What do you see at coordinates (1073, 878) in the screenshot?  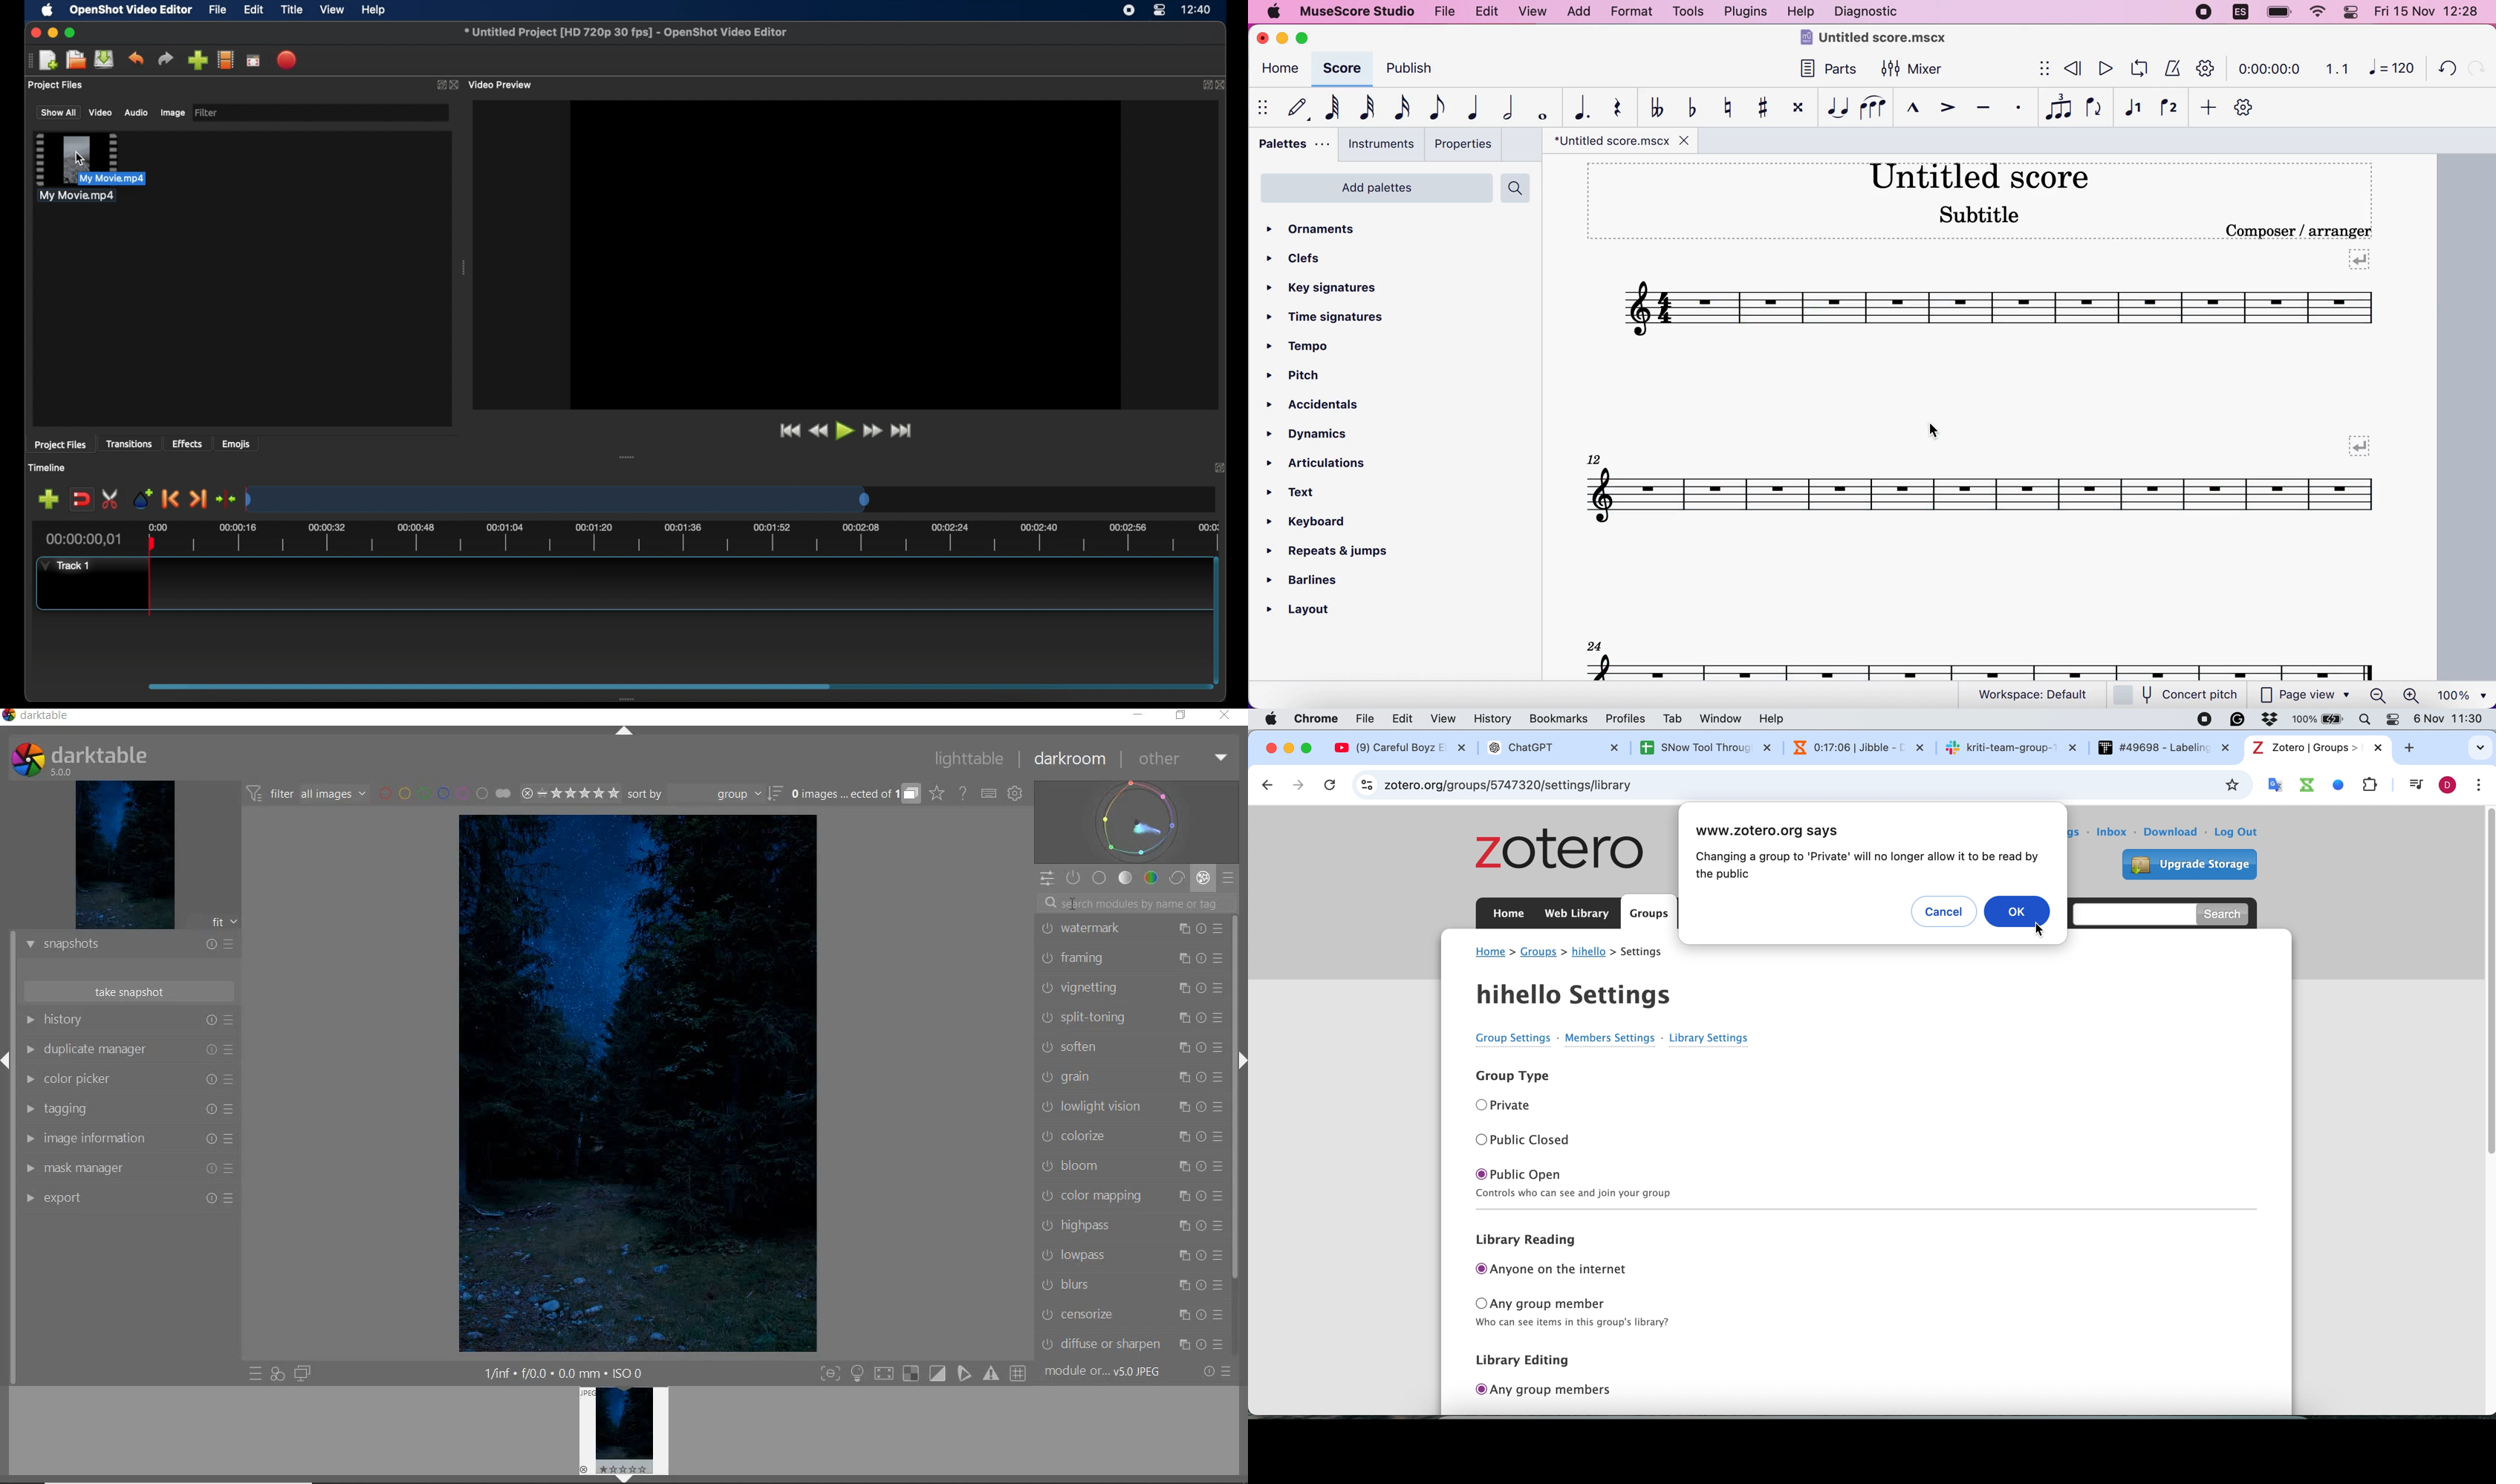 I see `SHOW ONLY ACTIVE MODULES` at bounding box center [1073, 878].